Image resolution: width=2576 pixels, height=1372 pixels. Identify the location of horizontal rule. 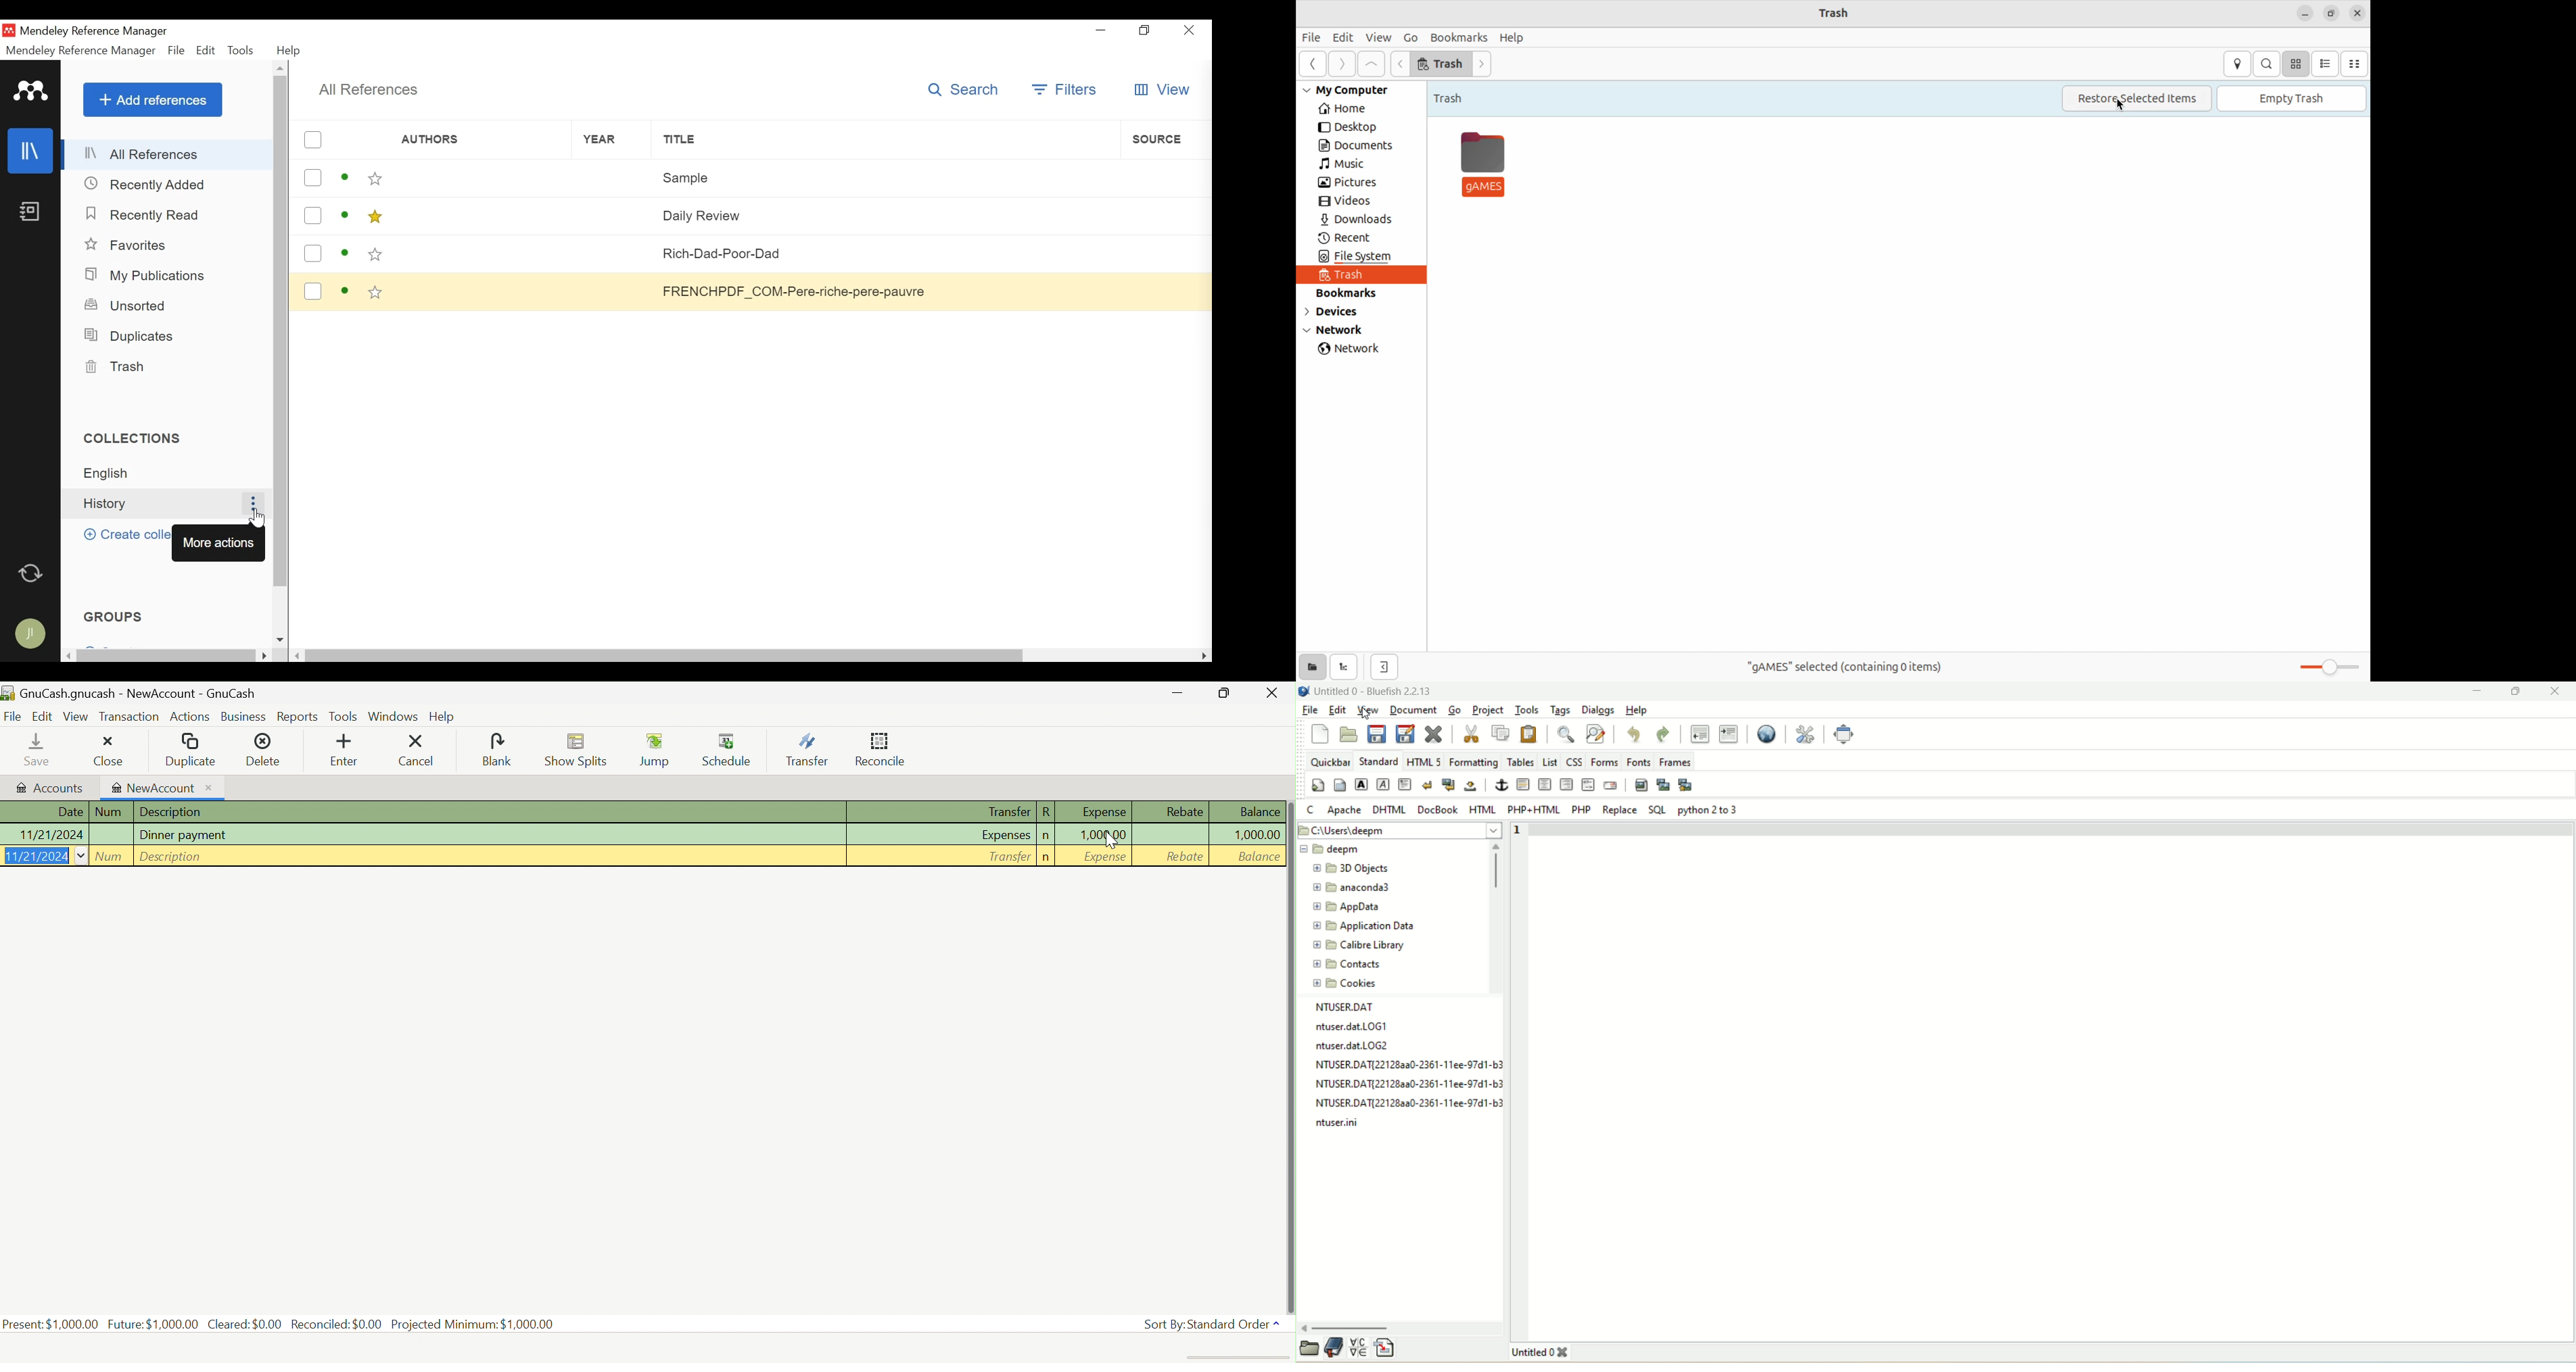
(1524, 785).